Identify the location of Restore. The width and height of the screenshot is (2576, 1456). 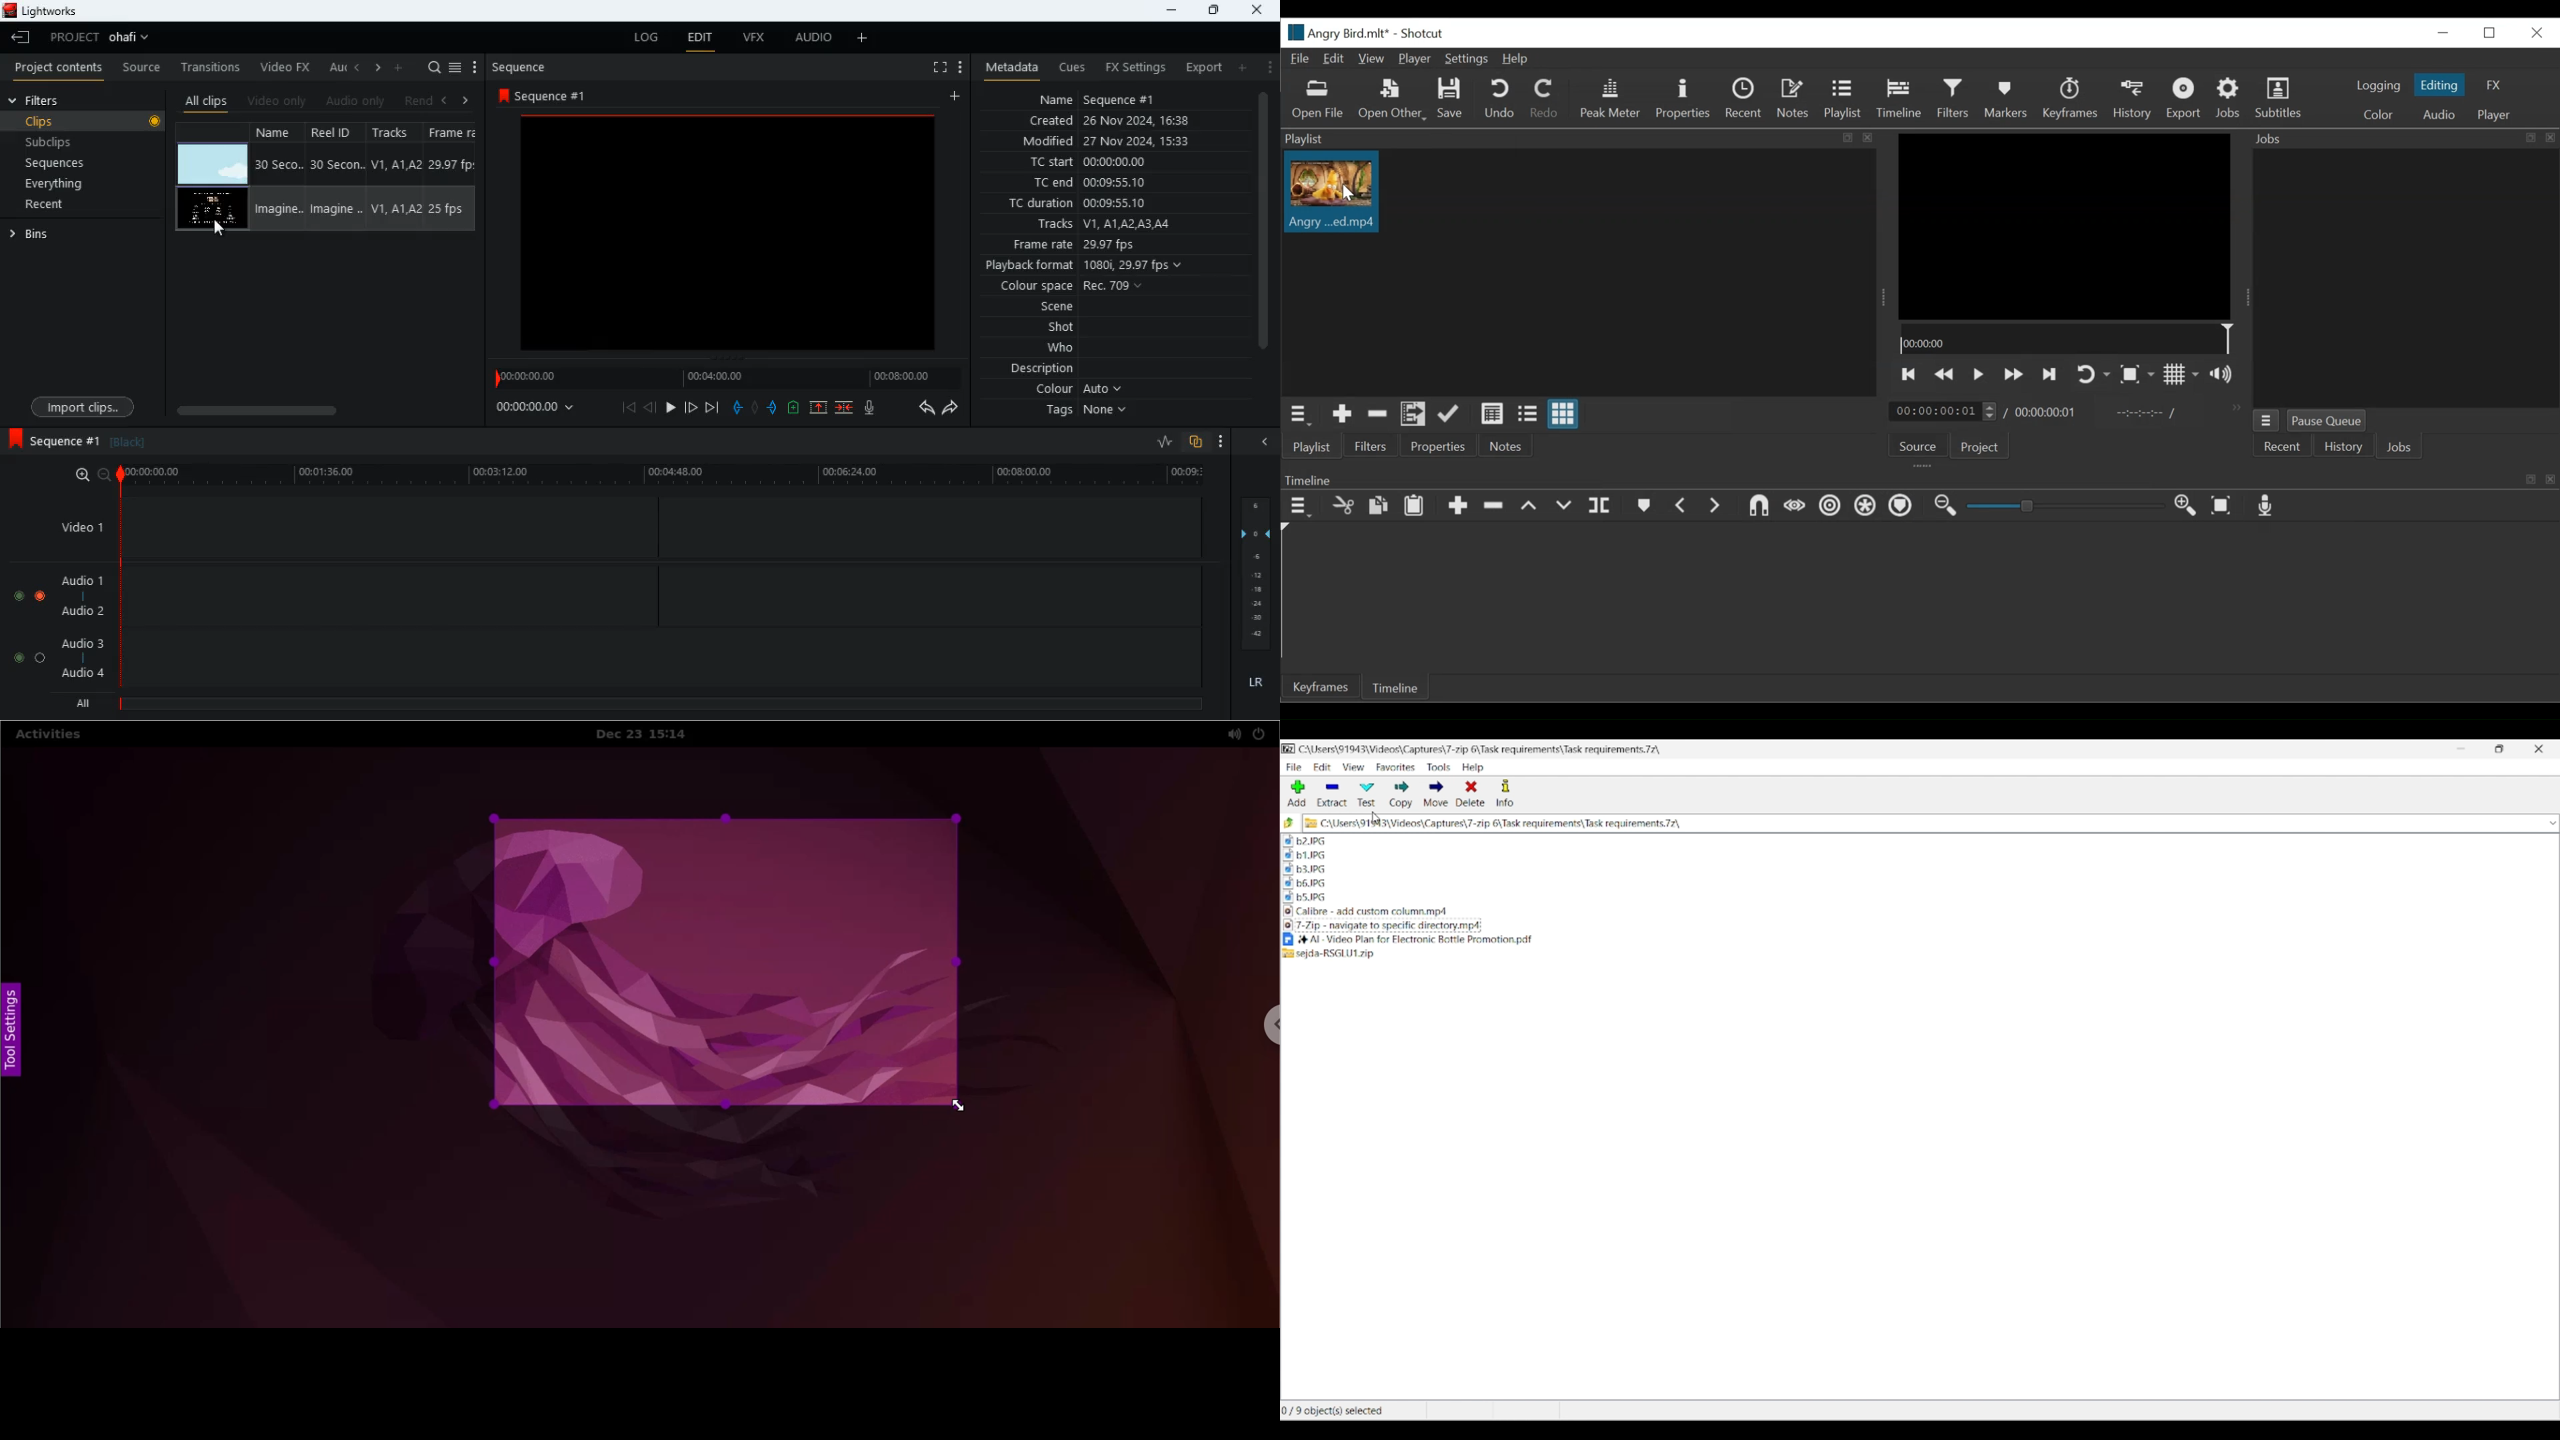
(2490, 33).